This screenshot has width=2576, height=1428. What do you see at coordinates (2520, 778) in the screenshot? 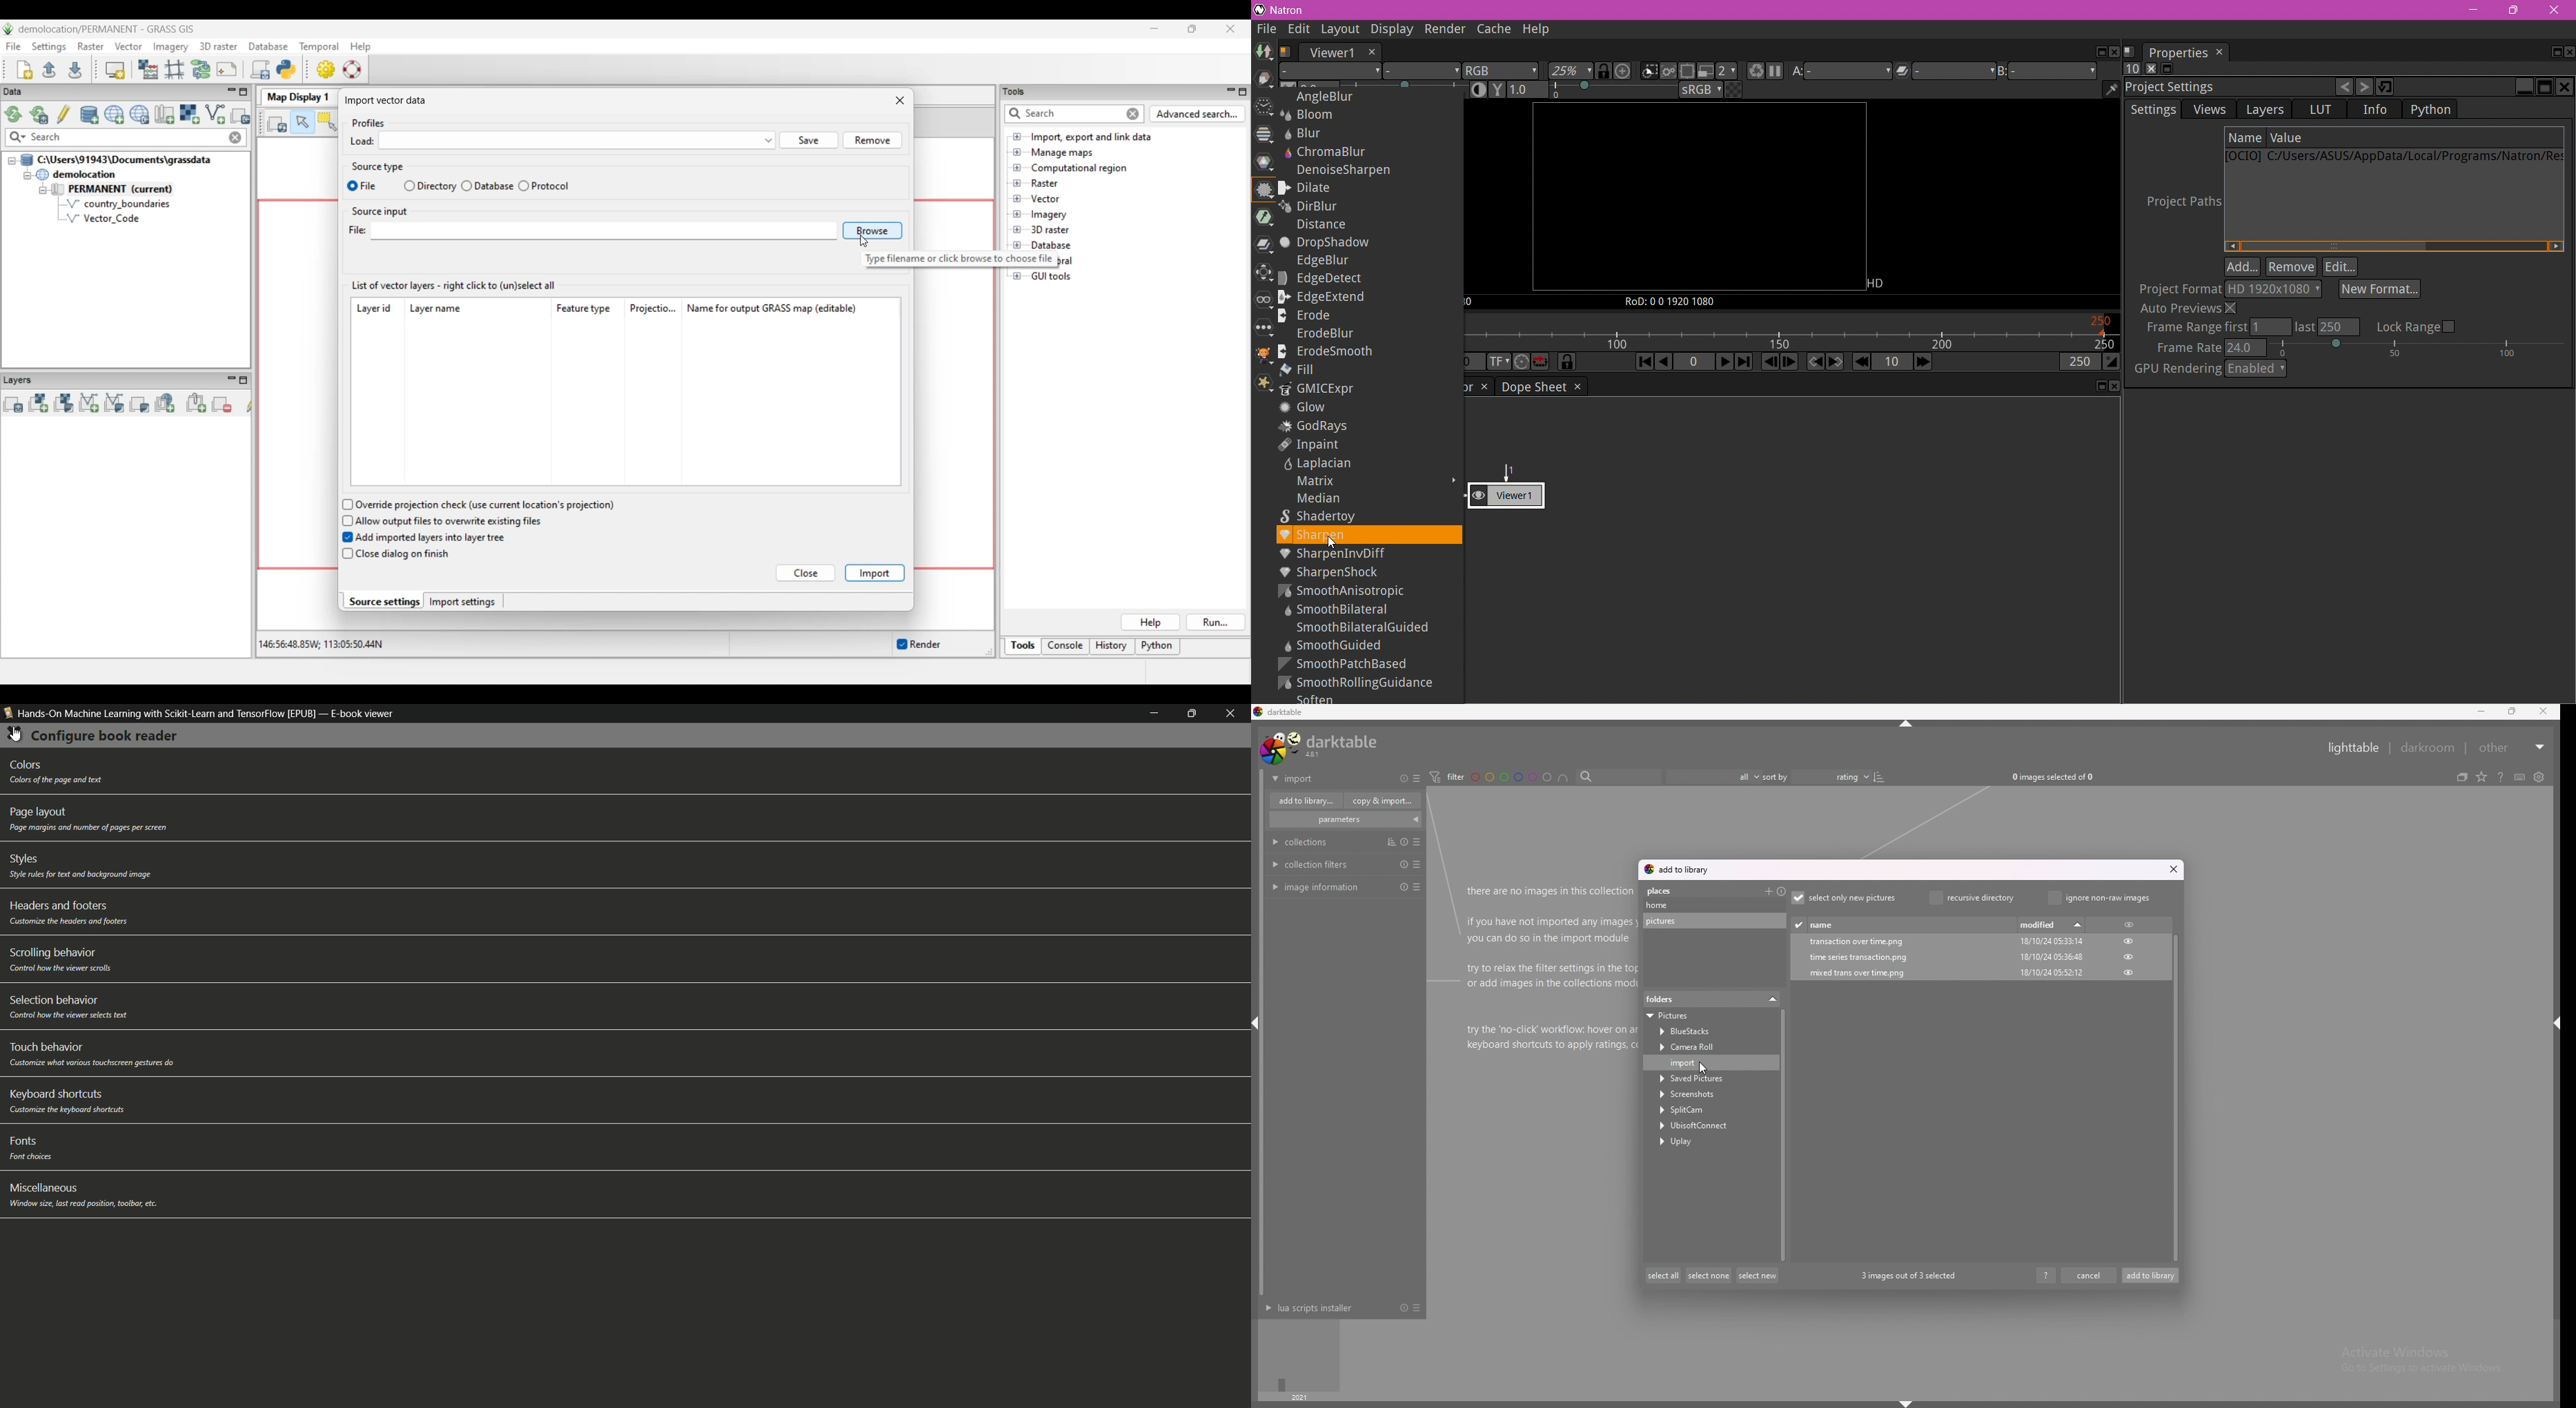
I see `keyboard shortcuts` at bounding box center [2520, 778].